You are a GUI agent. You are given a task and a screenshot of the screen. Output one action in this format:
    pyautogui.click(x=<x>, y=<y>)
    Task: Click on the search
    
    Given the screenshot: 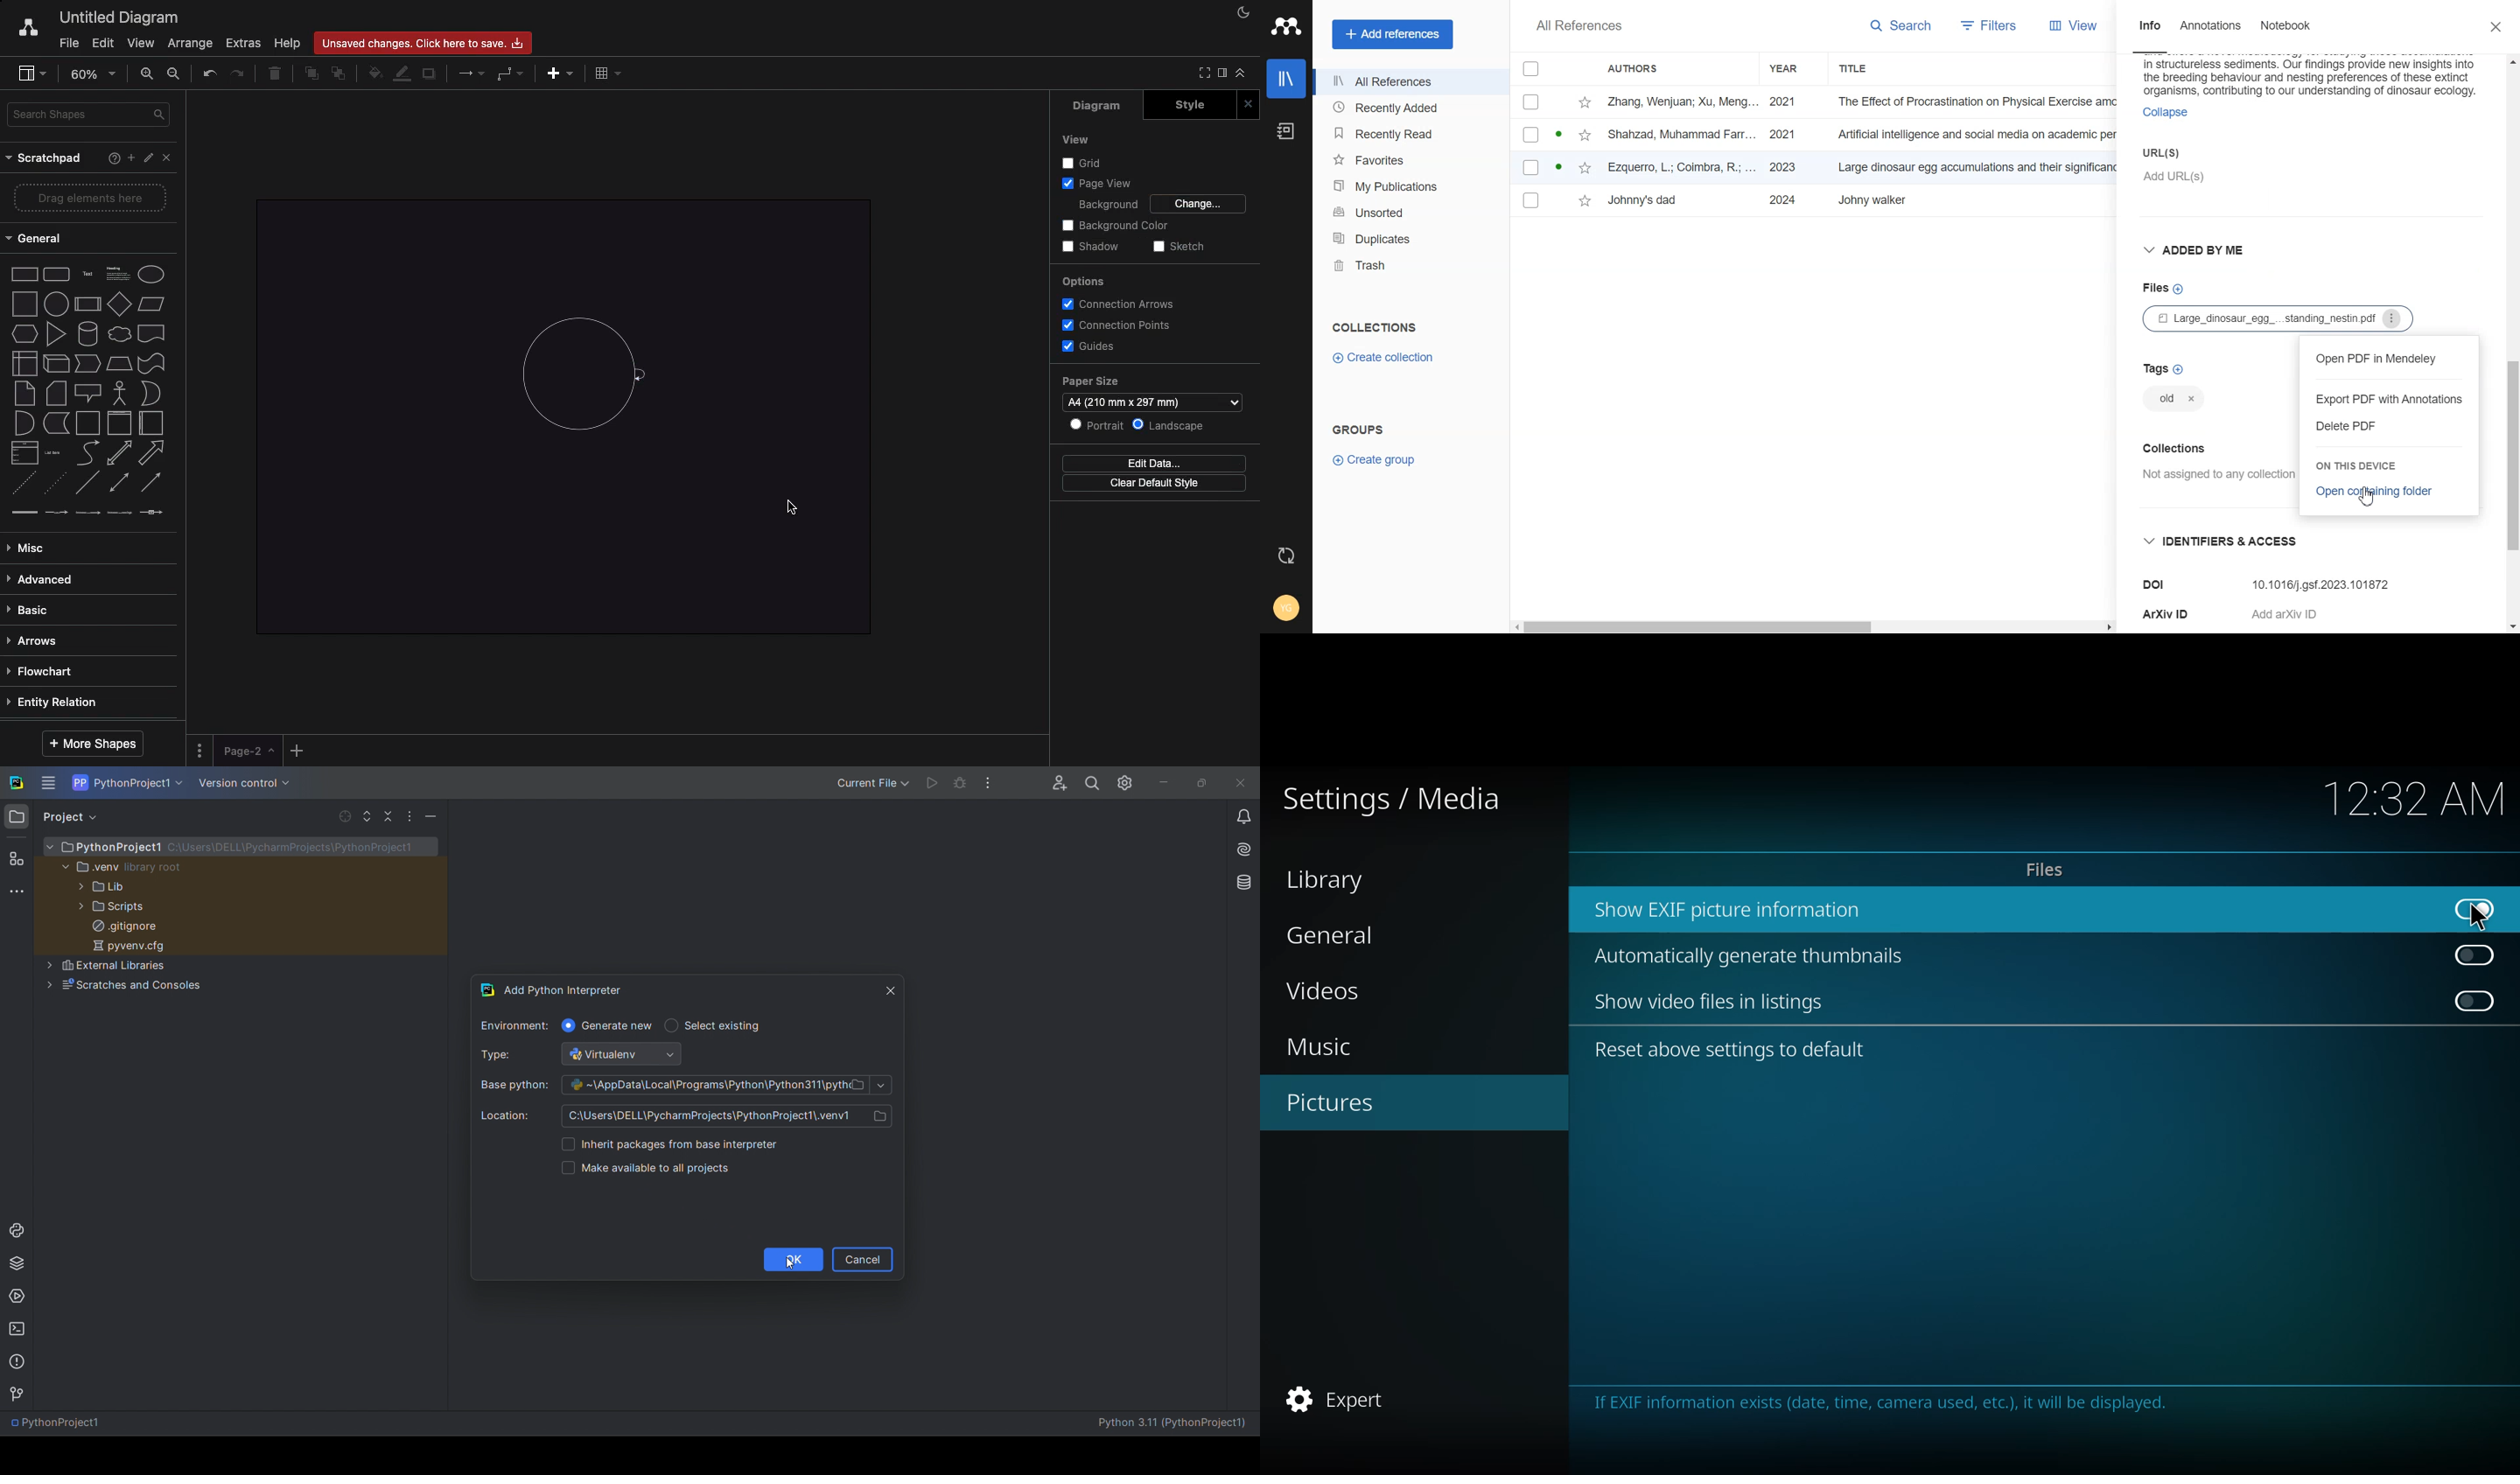 What is the action you would take?
    pyautogui.click(x=1091, y=781)
    